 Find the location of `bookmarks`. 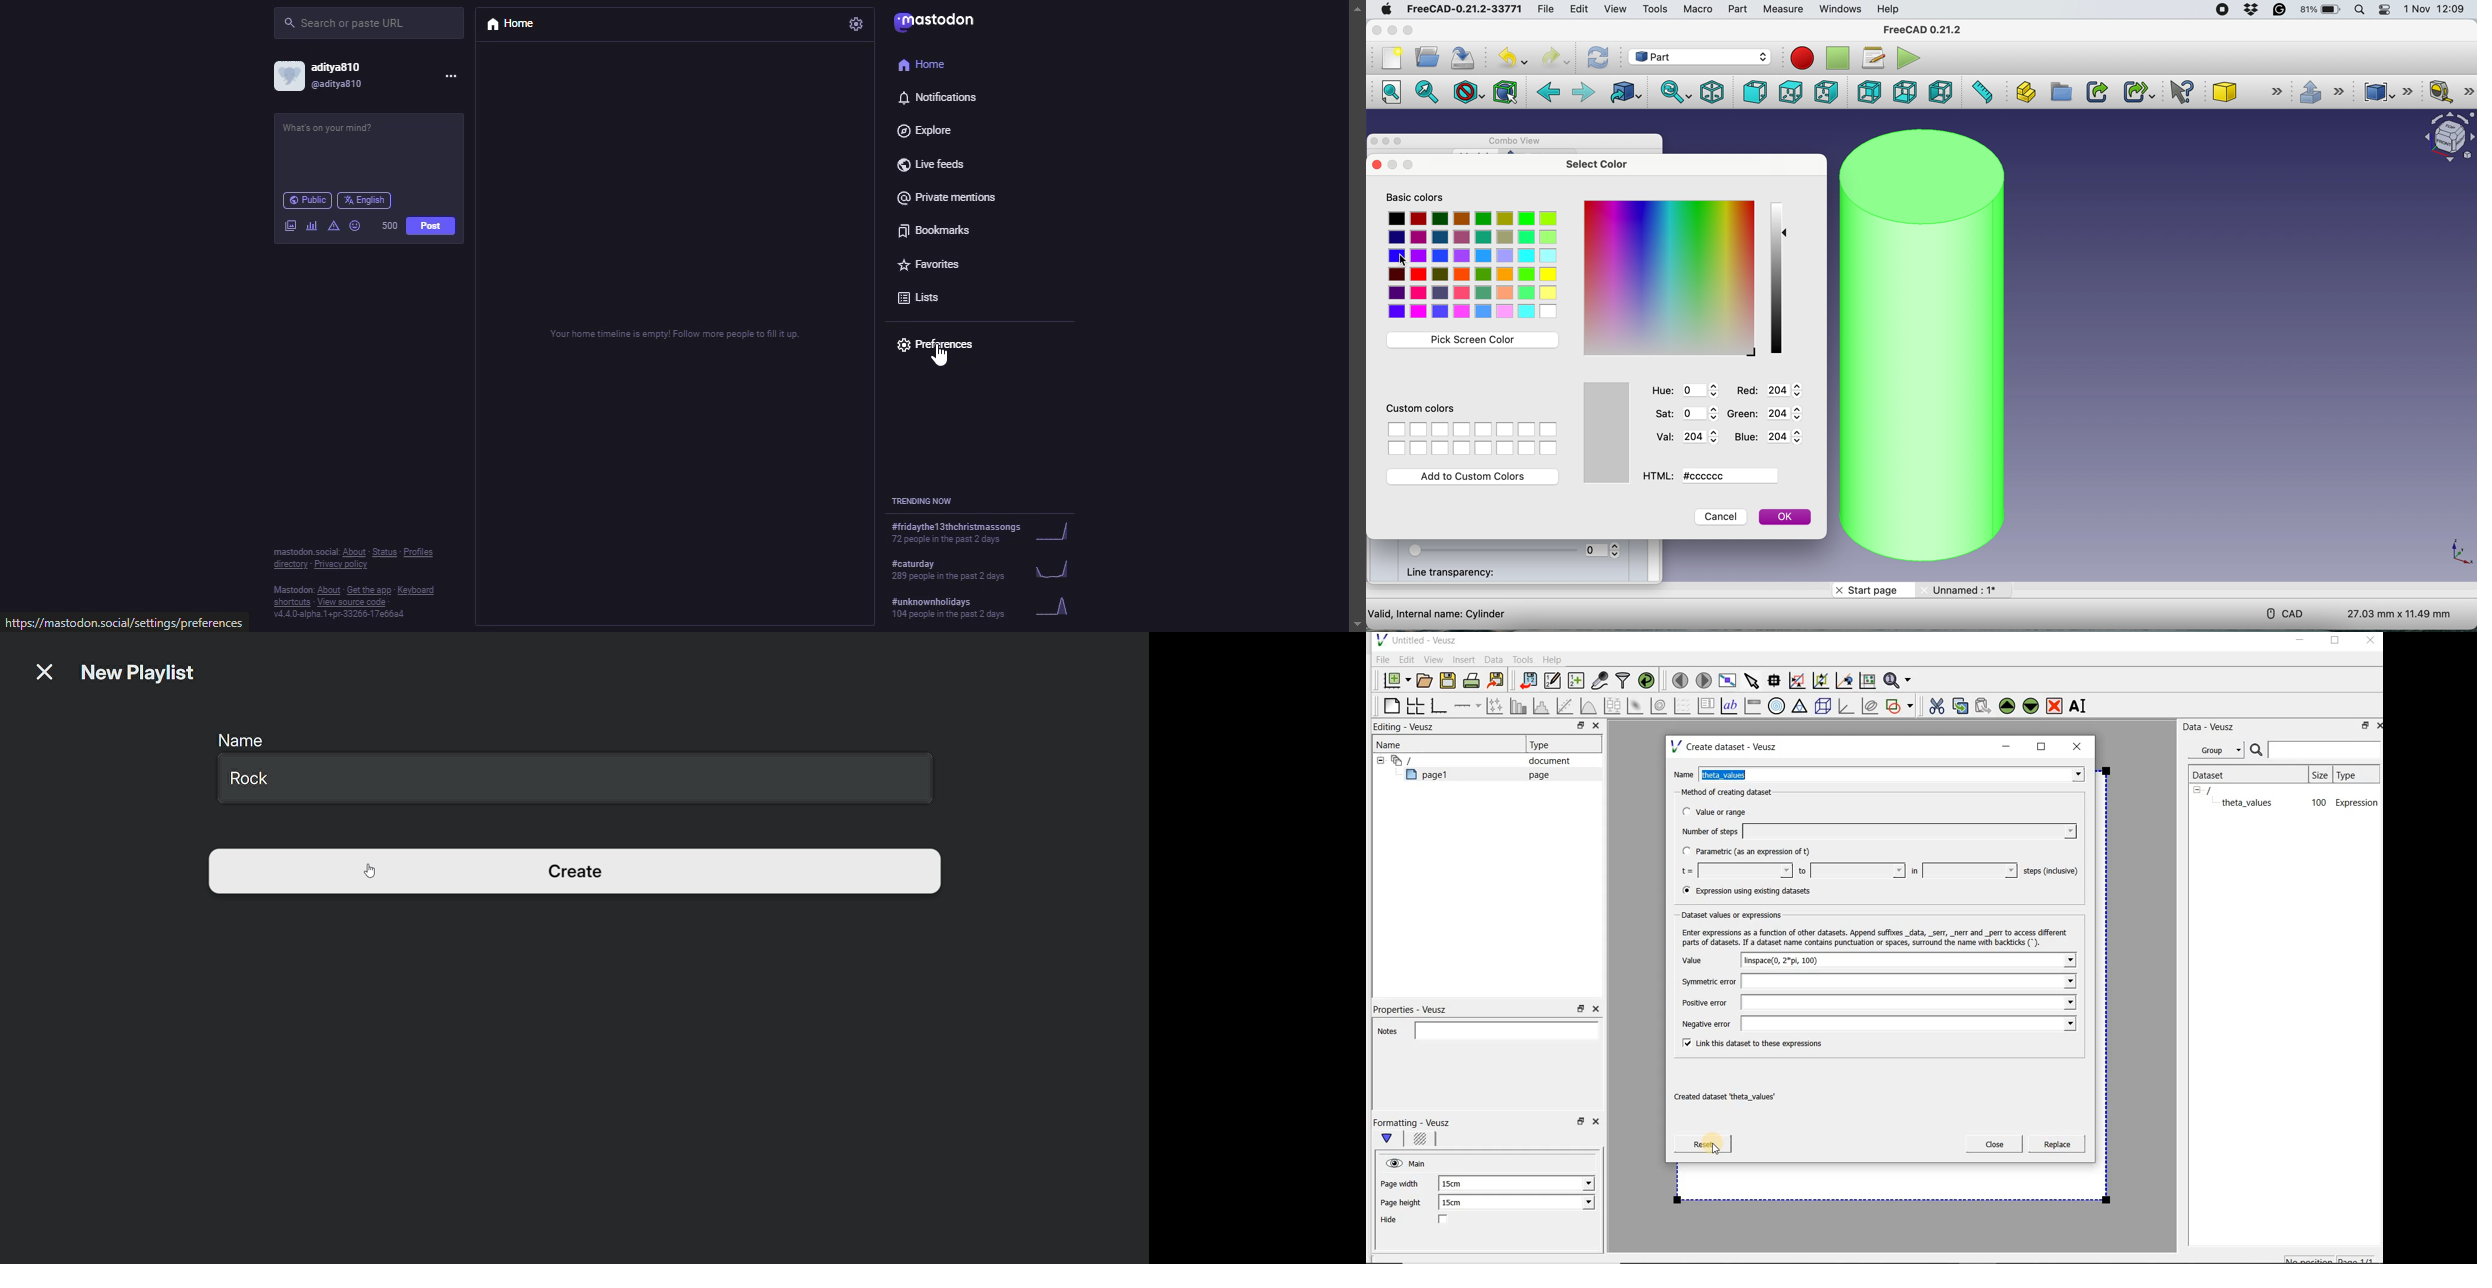

bookmarks is located at coordinates (928, 228).